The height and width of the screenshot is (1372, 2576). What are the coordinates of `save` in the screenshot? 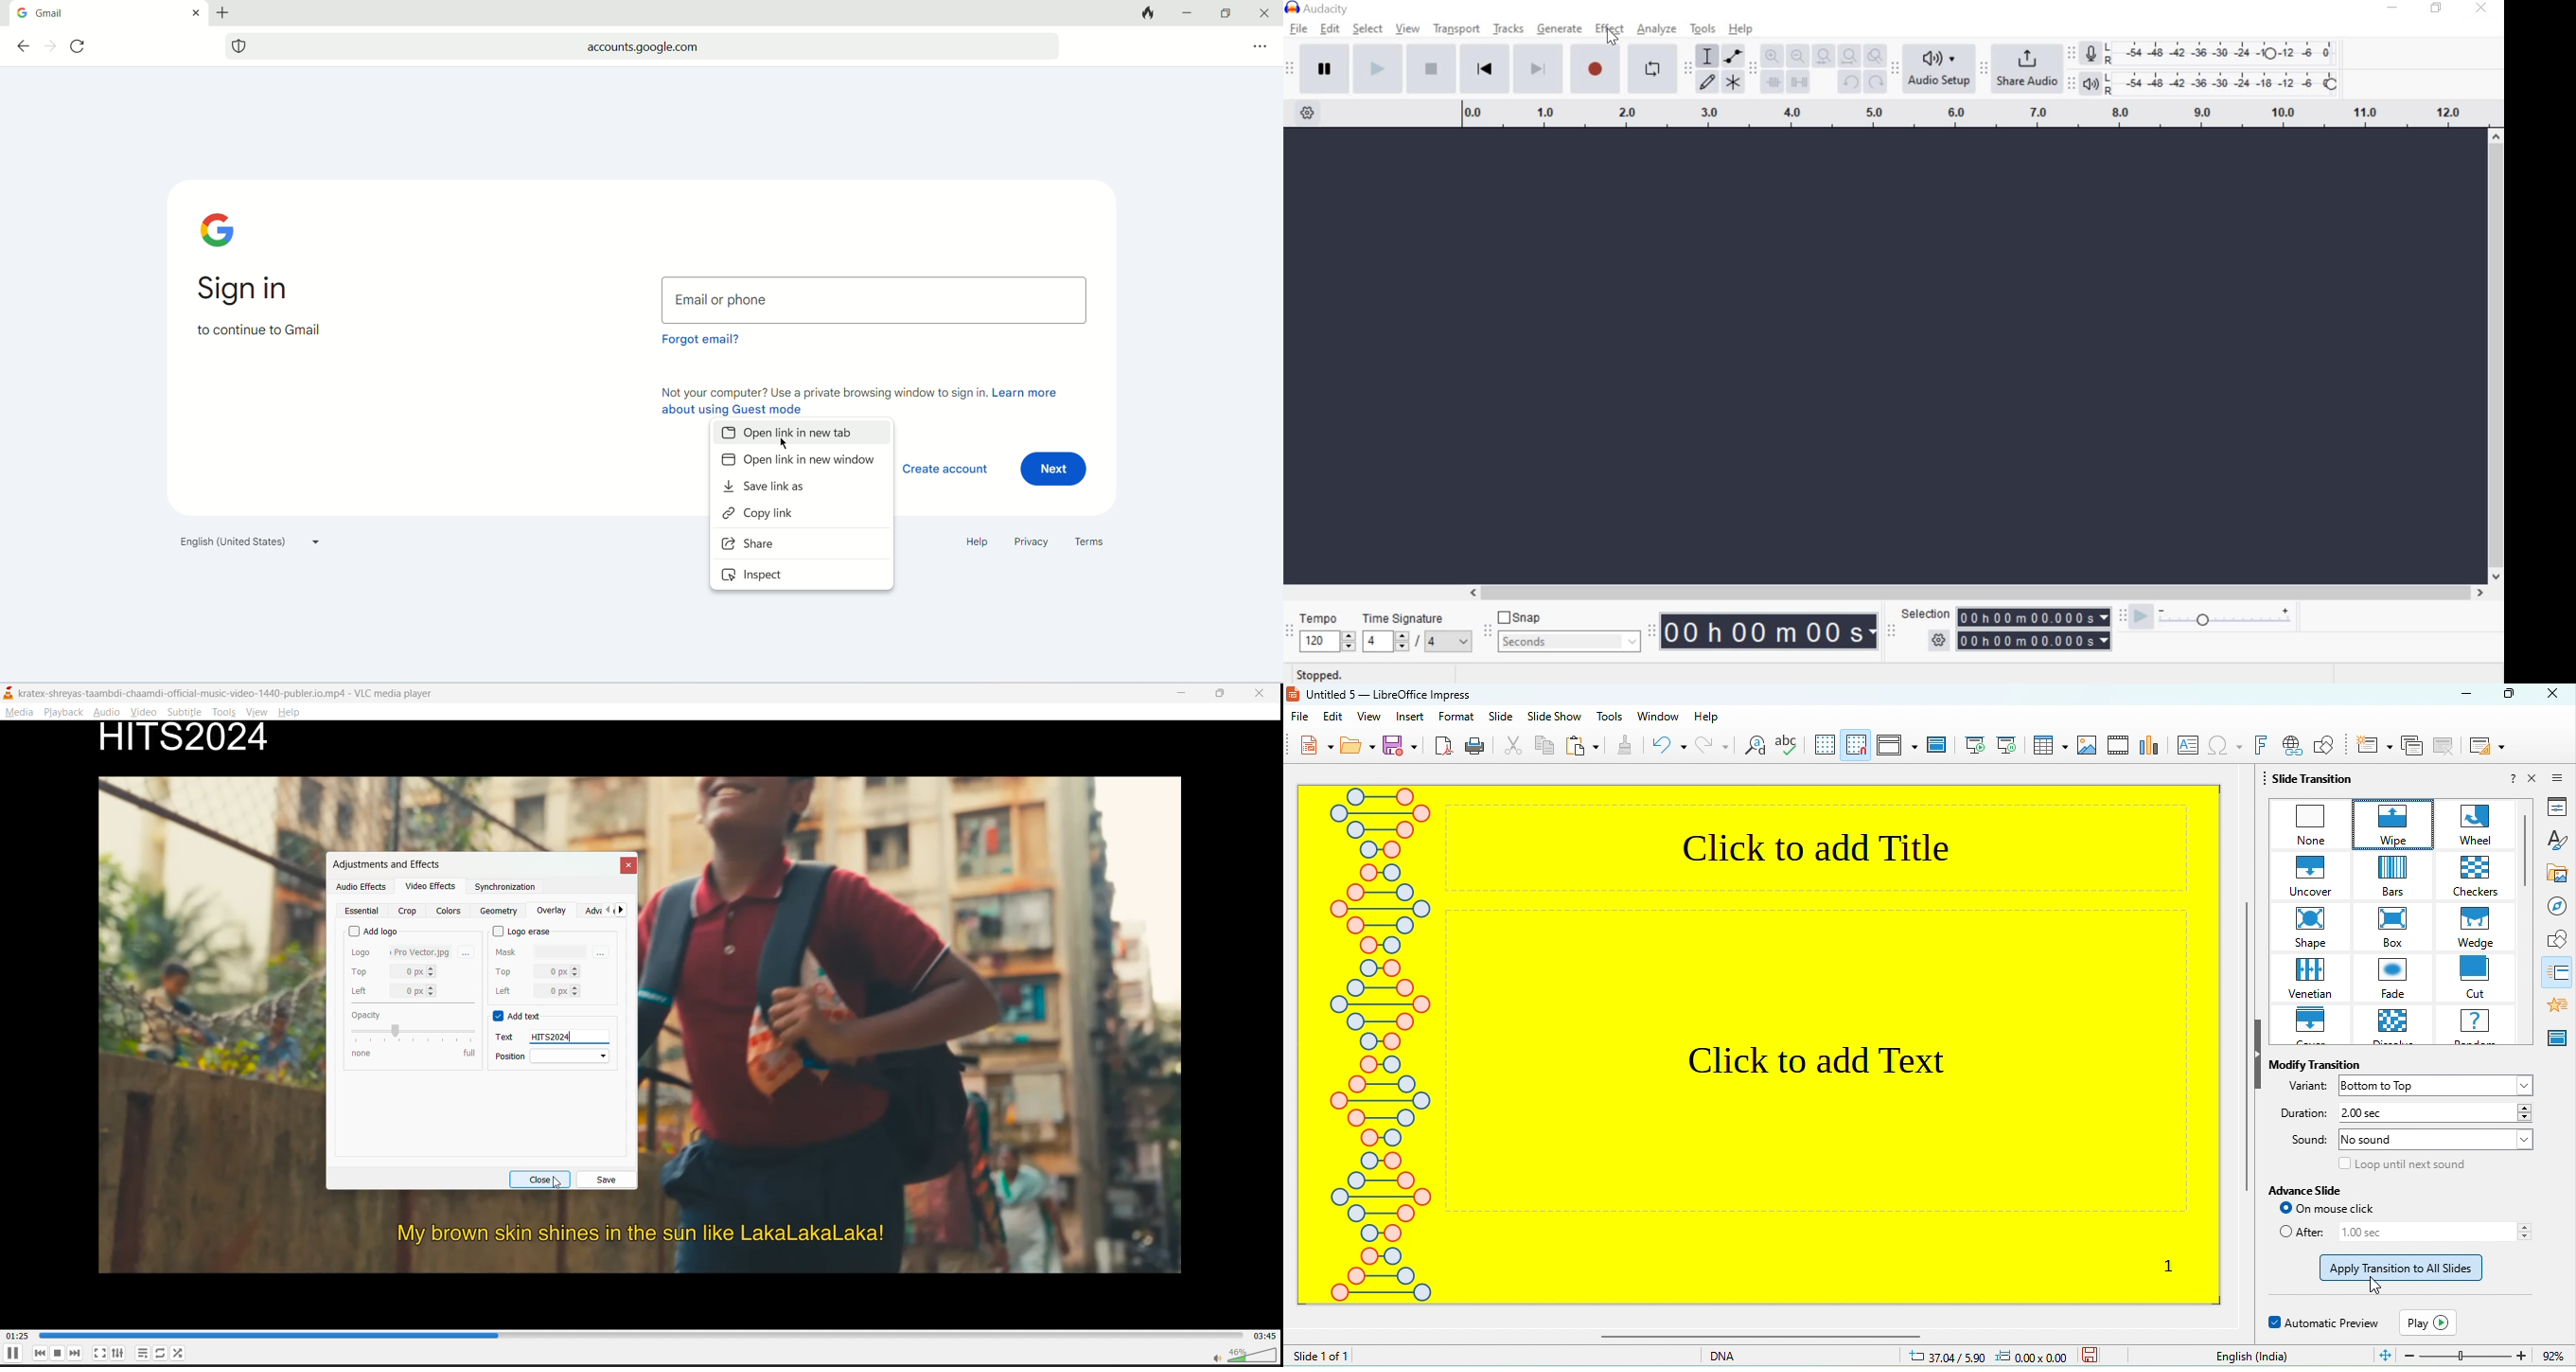 It's located at (1403, 746).